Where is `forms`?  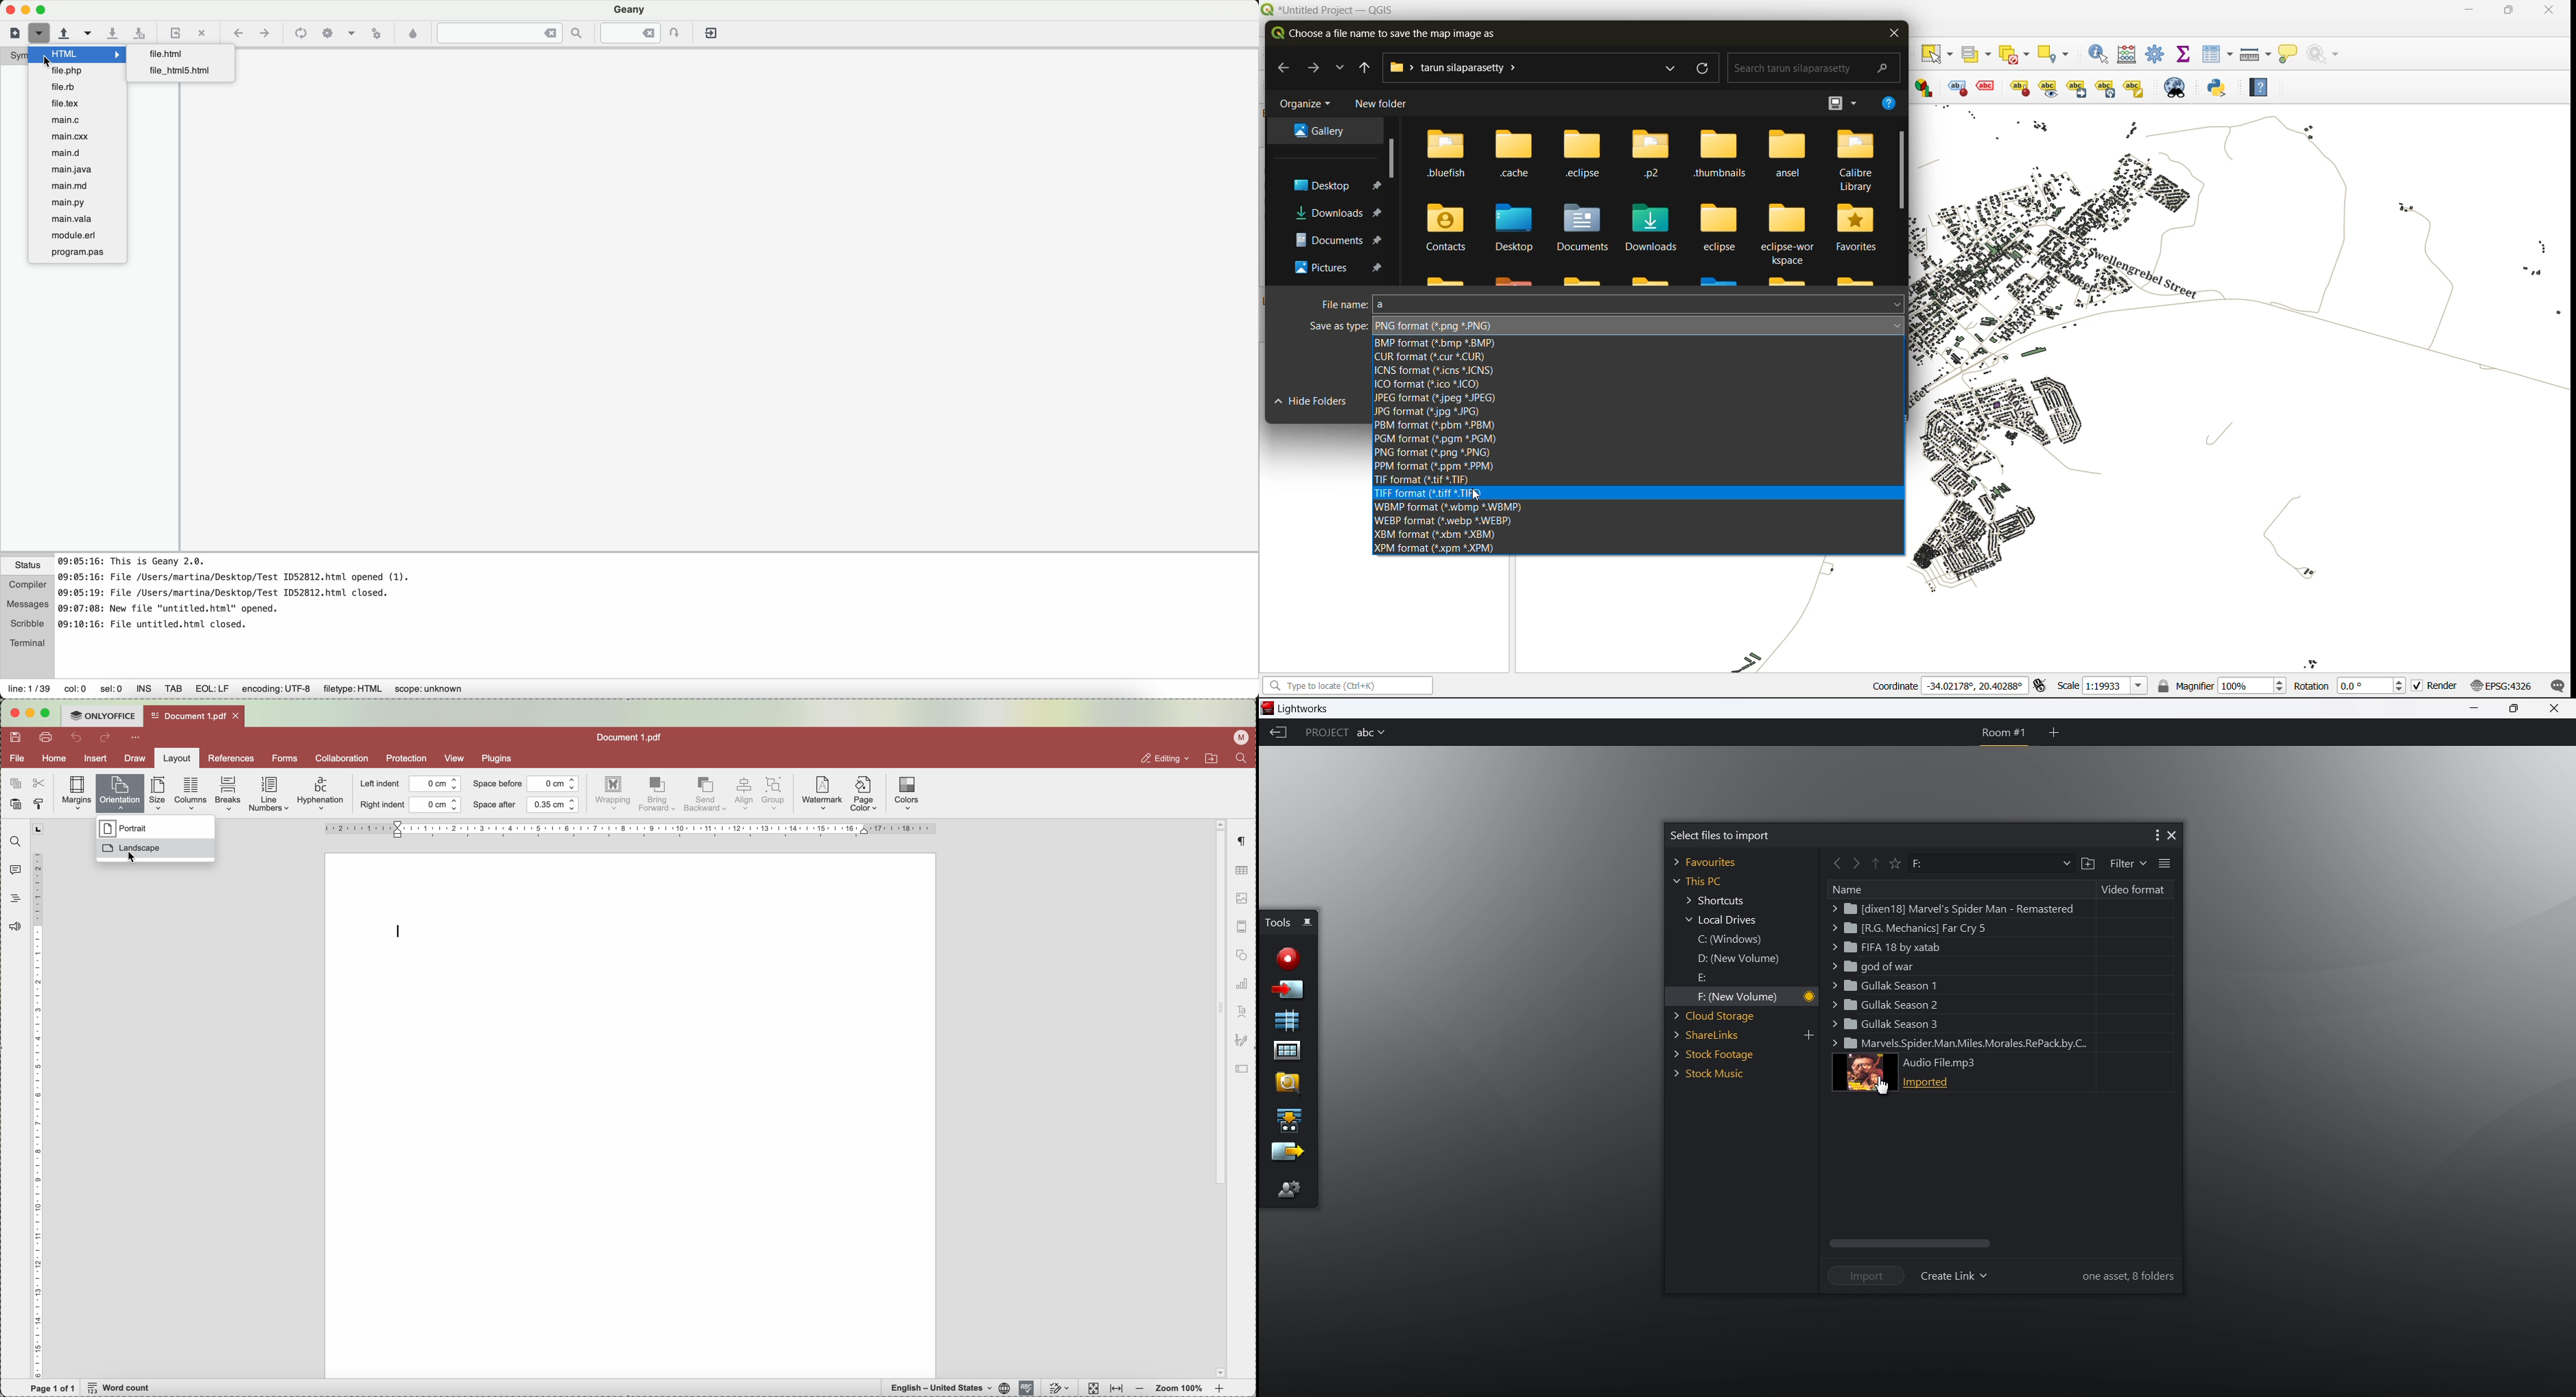
forms is located at coordinates (285, 758).